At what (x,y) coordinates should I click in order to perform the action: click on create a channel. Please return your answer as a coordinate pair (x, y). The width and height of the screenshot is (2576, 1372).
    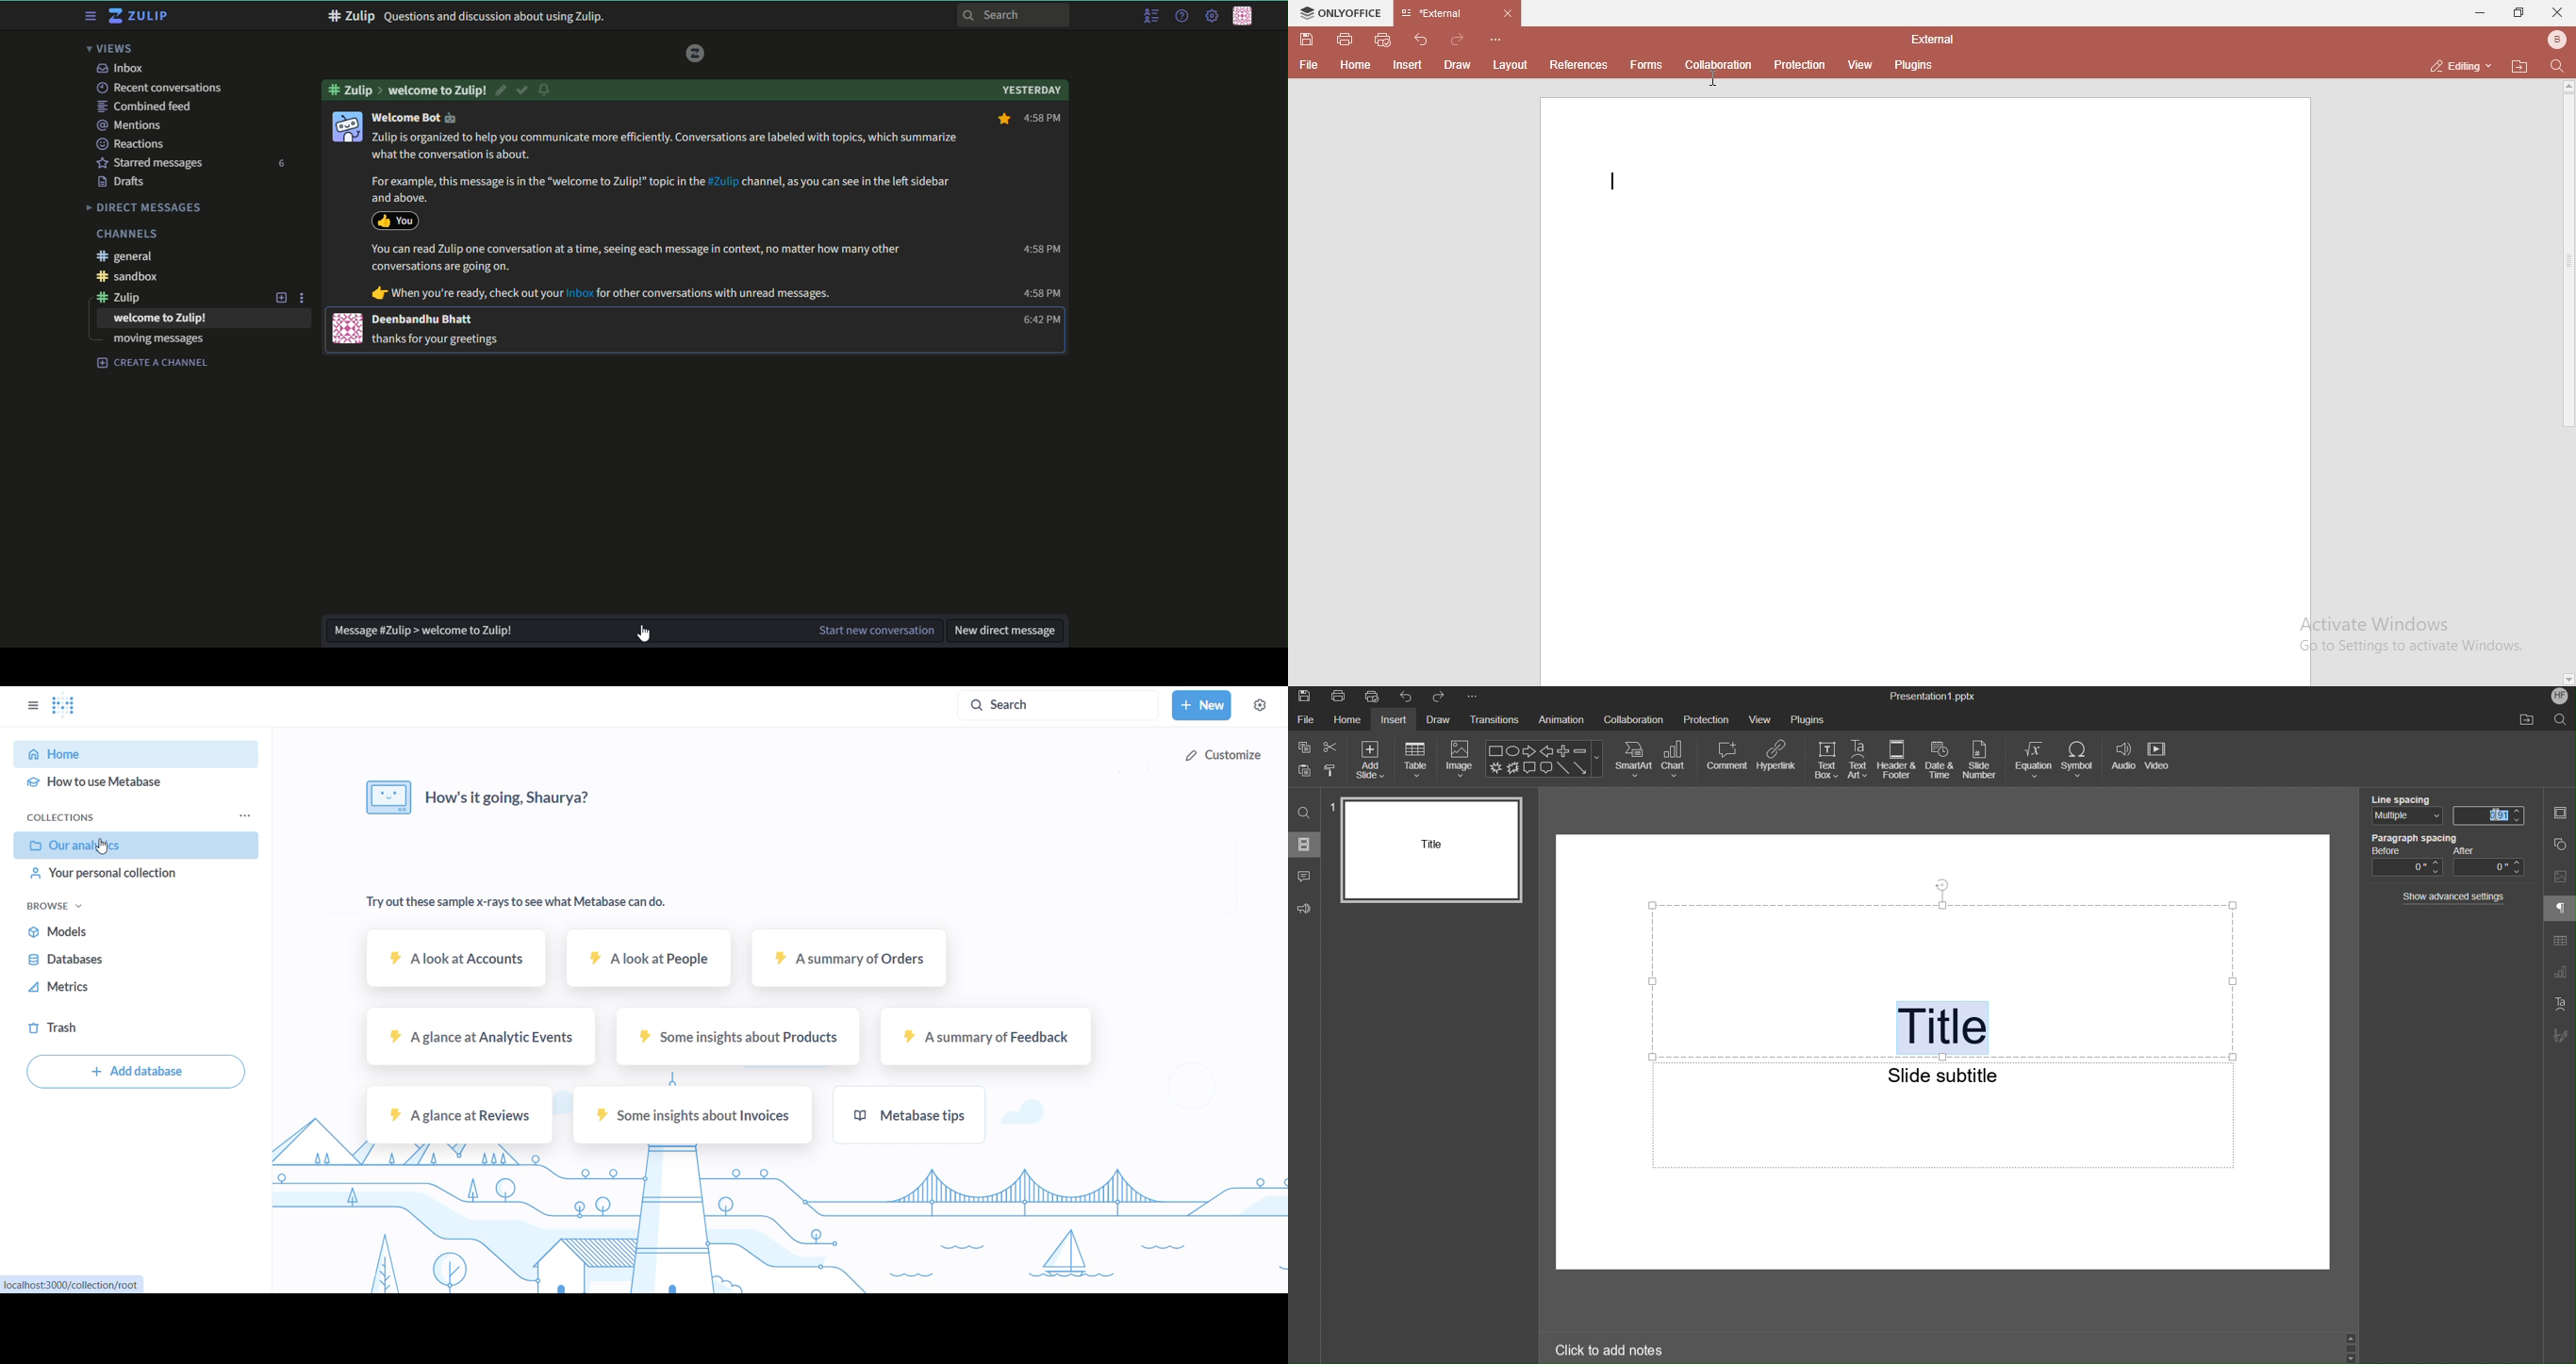
    Looking at the image, I should click on (153, 363).